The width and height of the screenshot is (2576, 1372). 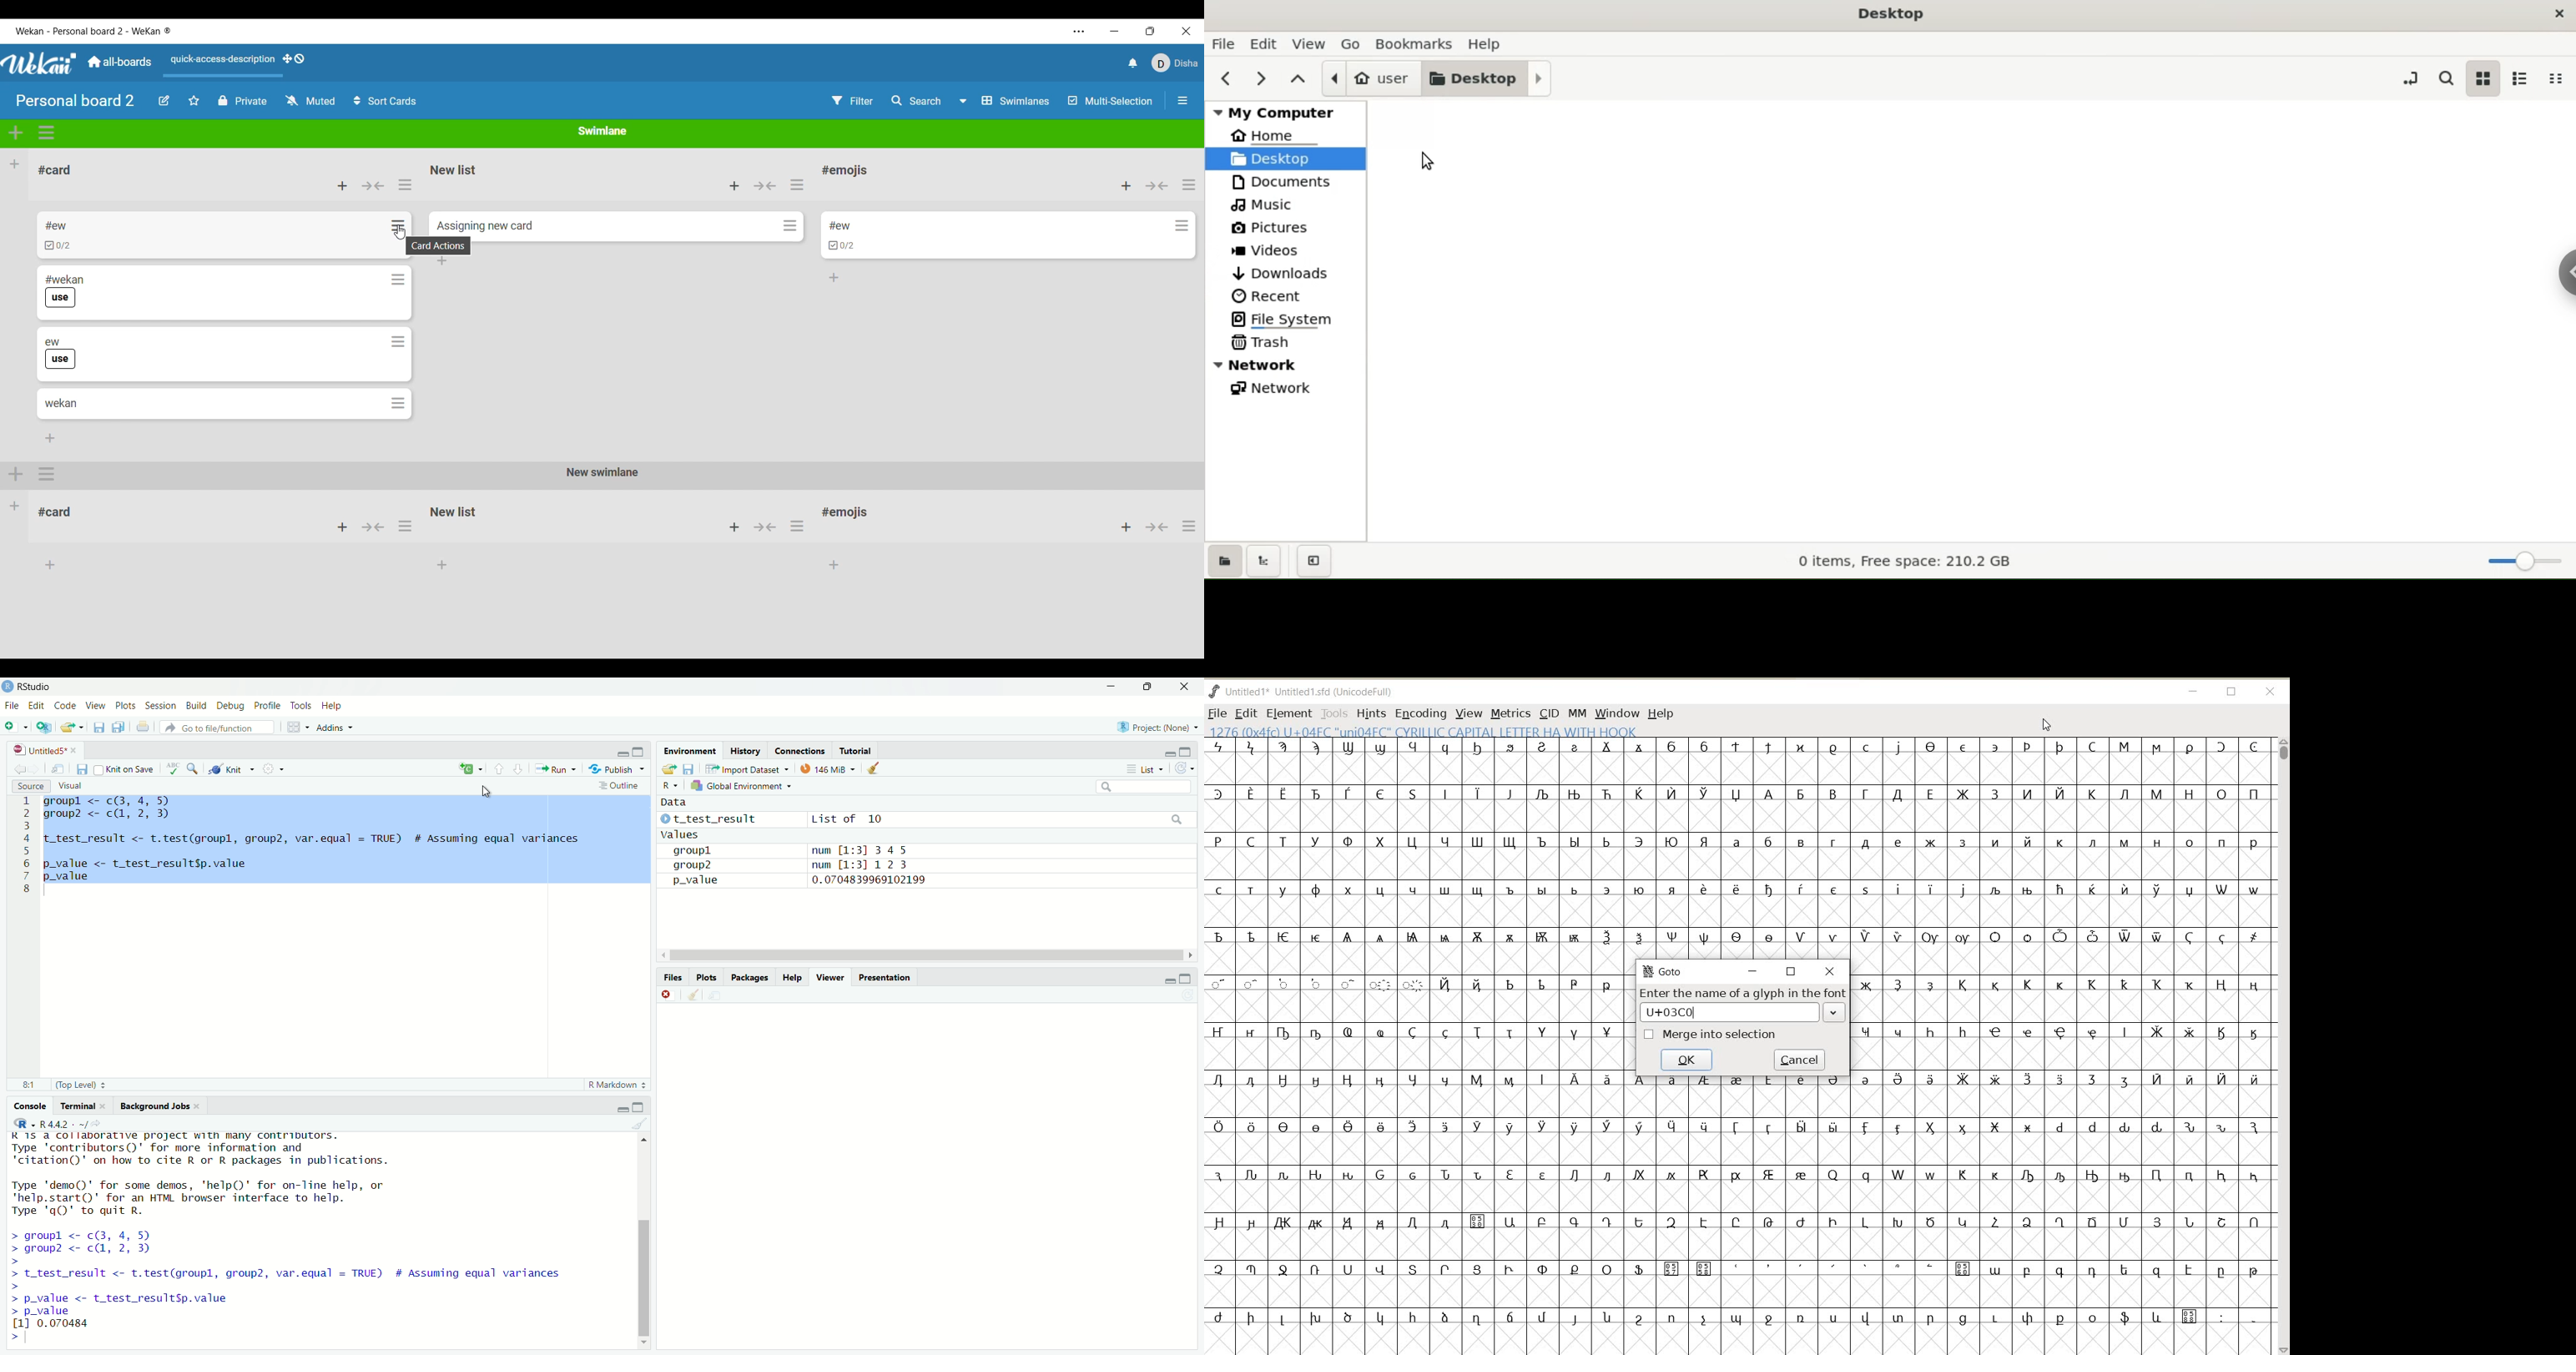 What do you see at coordinates (747, 768) in the screenshot?
I see `Import dataset` at bounding box center [747, 768].